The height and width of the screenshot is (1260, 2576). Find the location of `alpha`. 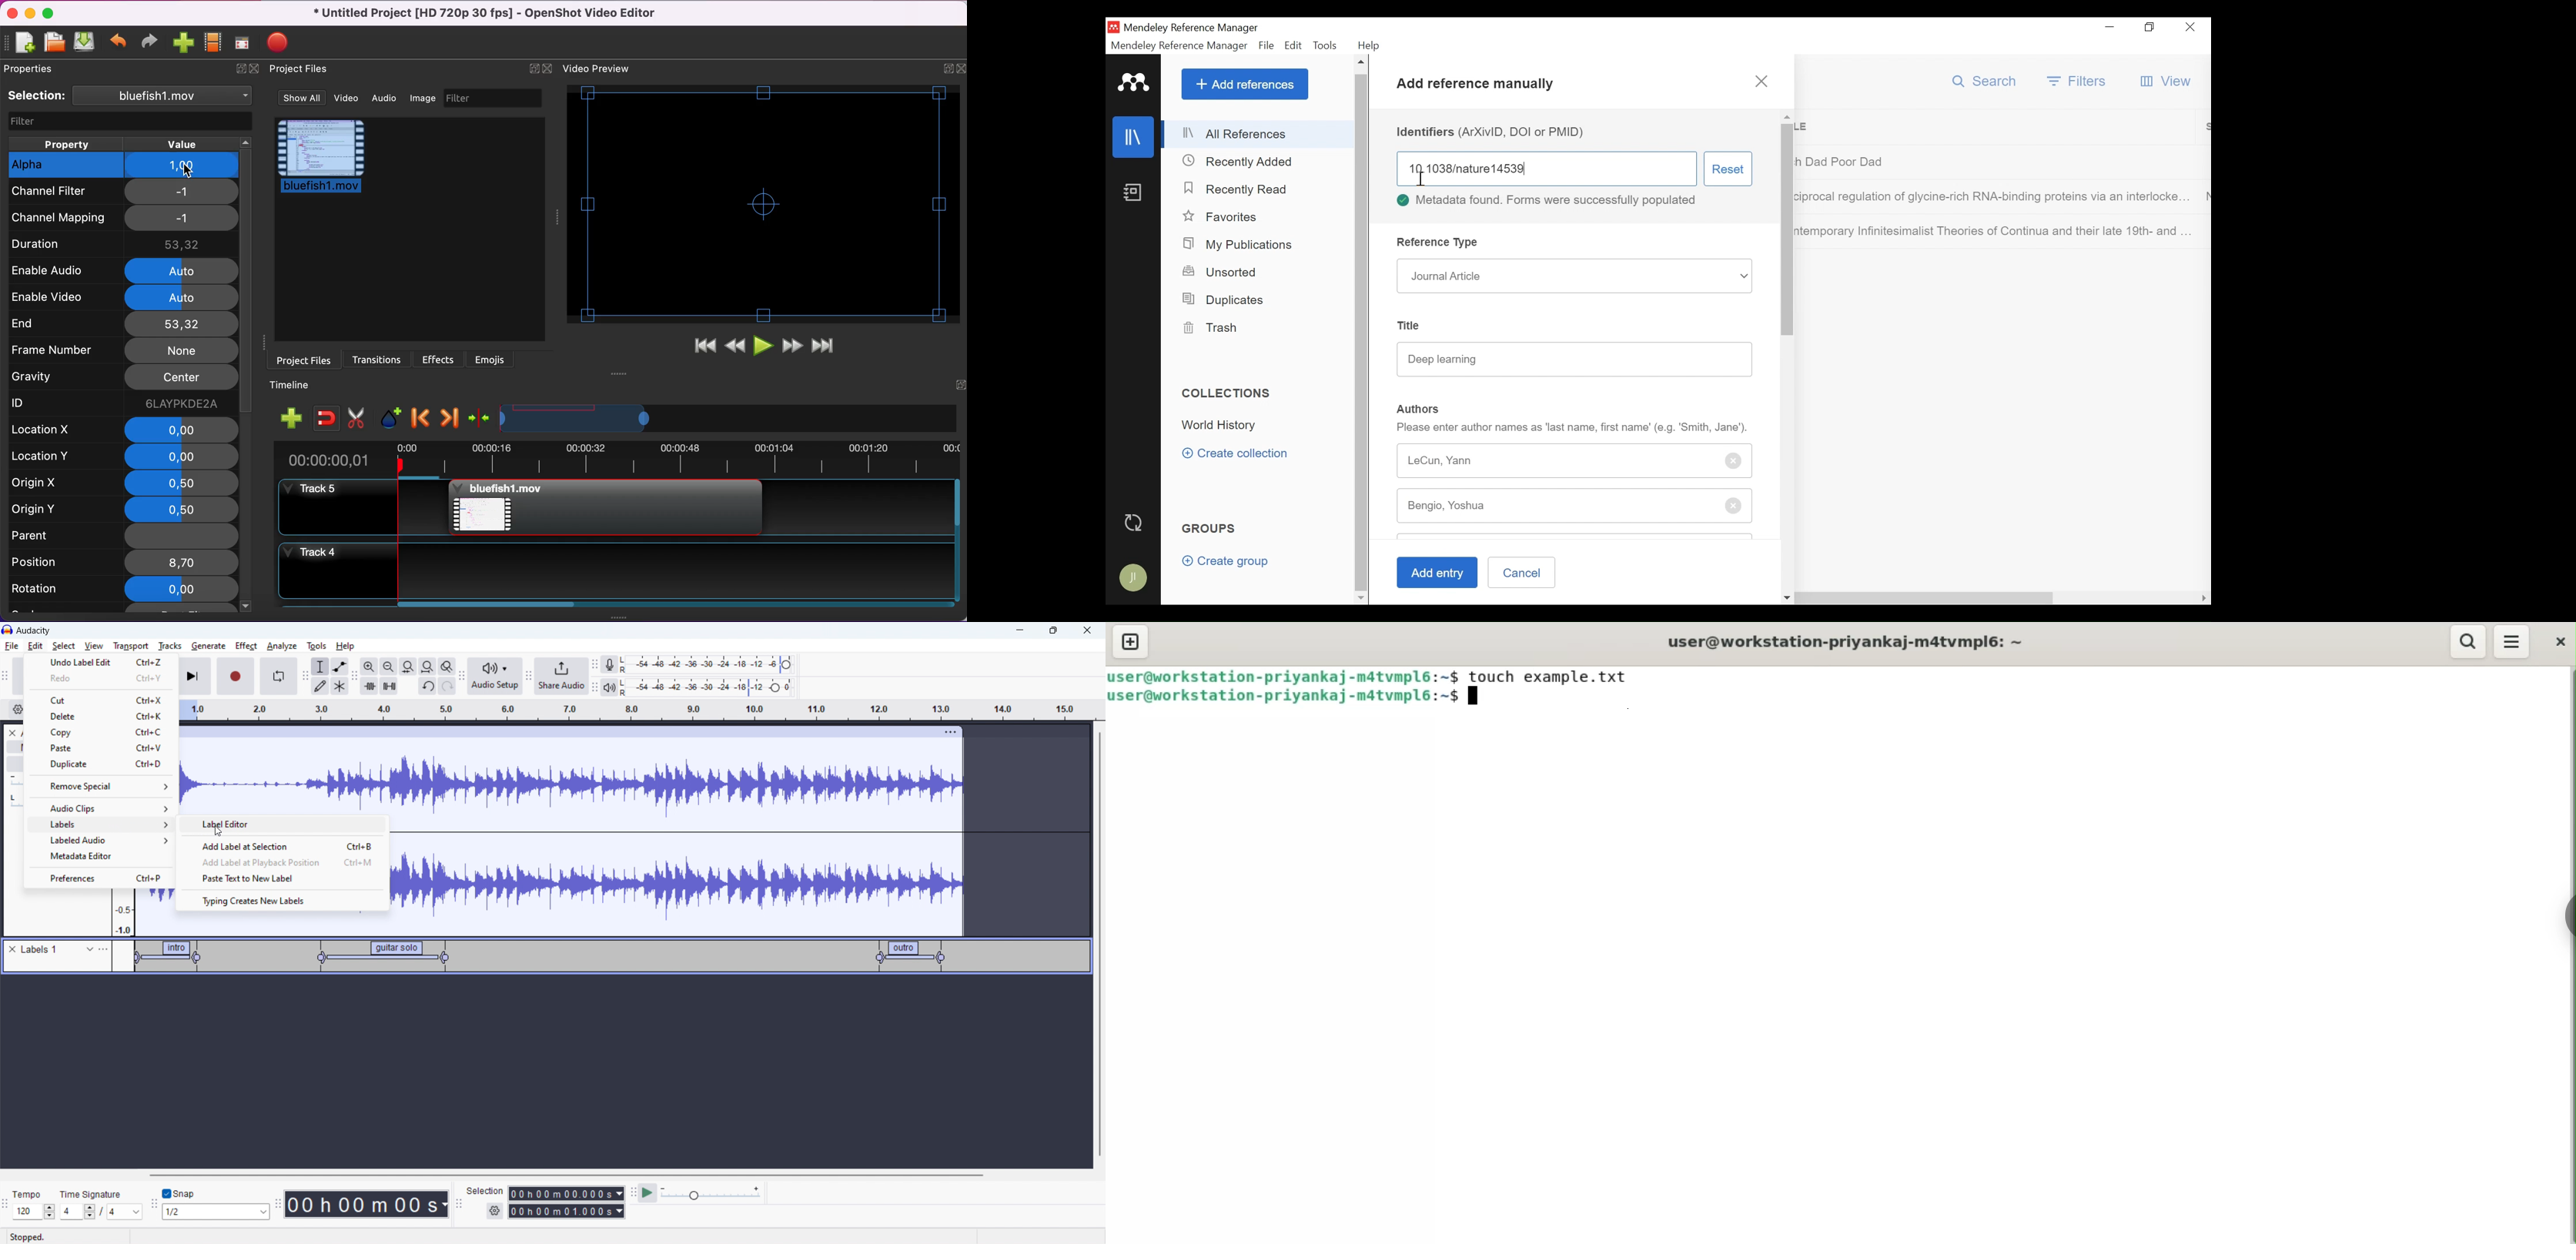

alpha is located at coordinates (66, 165).